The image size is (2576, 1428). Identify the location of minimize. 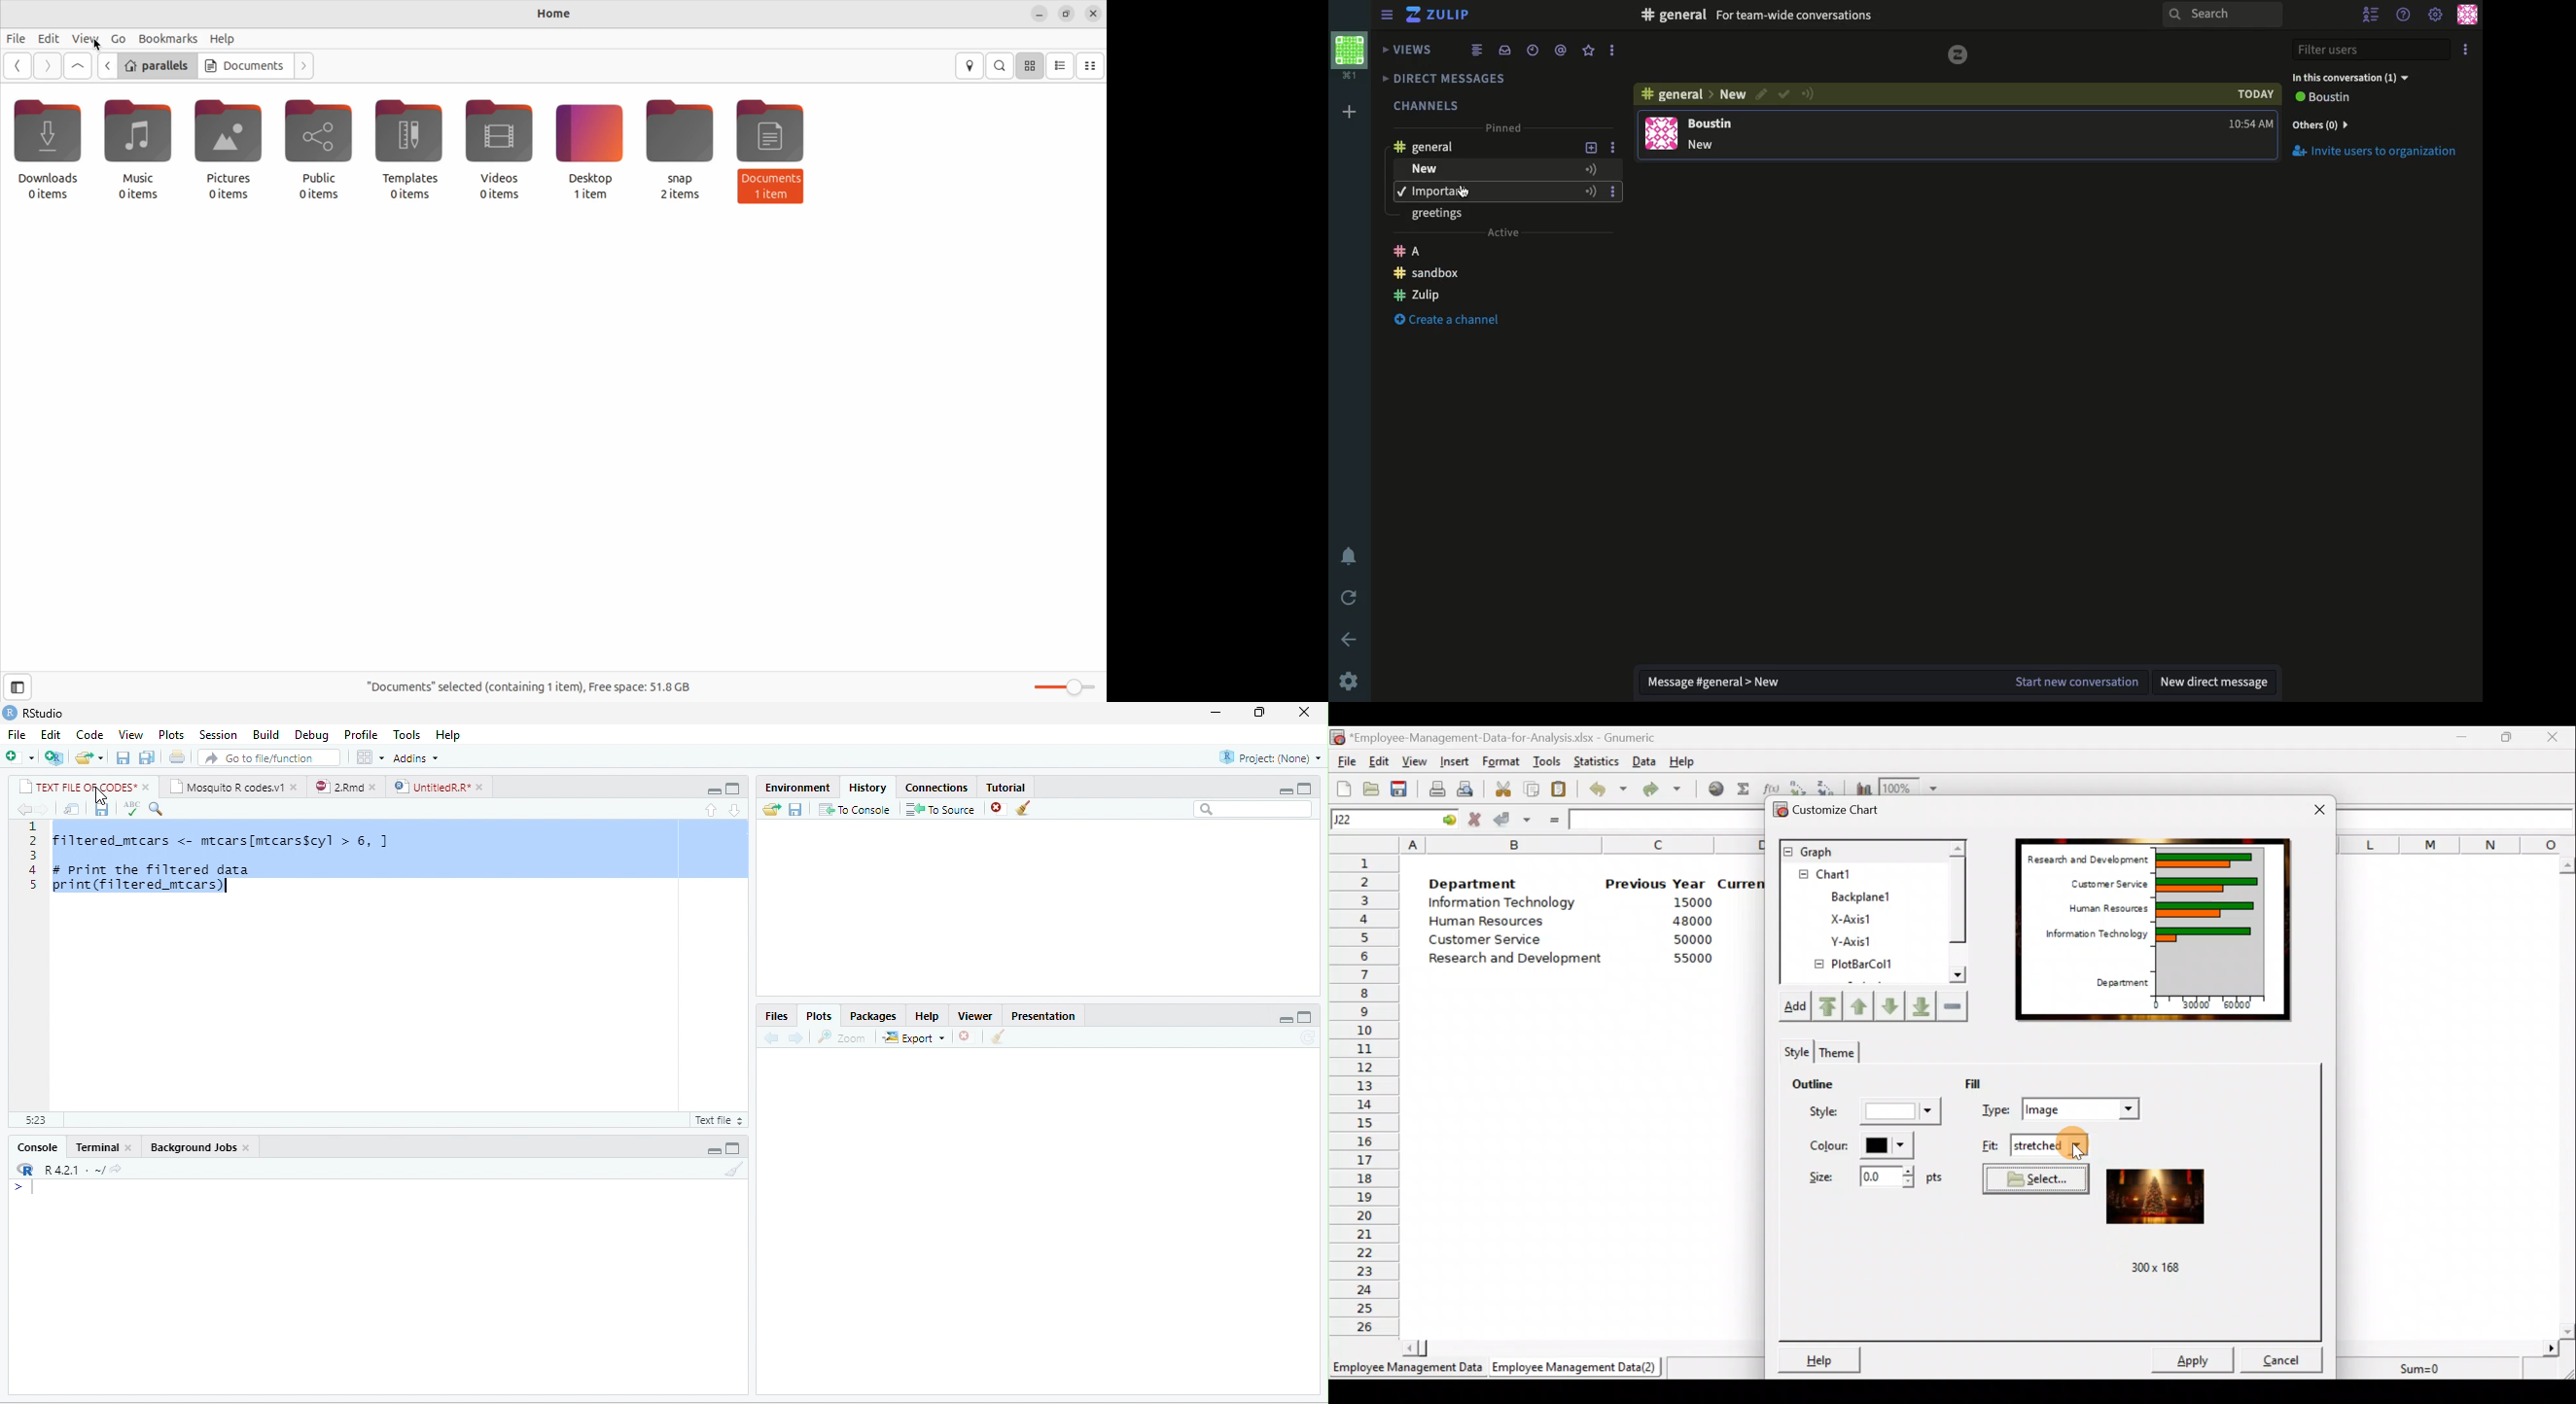
(1039, 14).